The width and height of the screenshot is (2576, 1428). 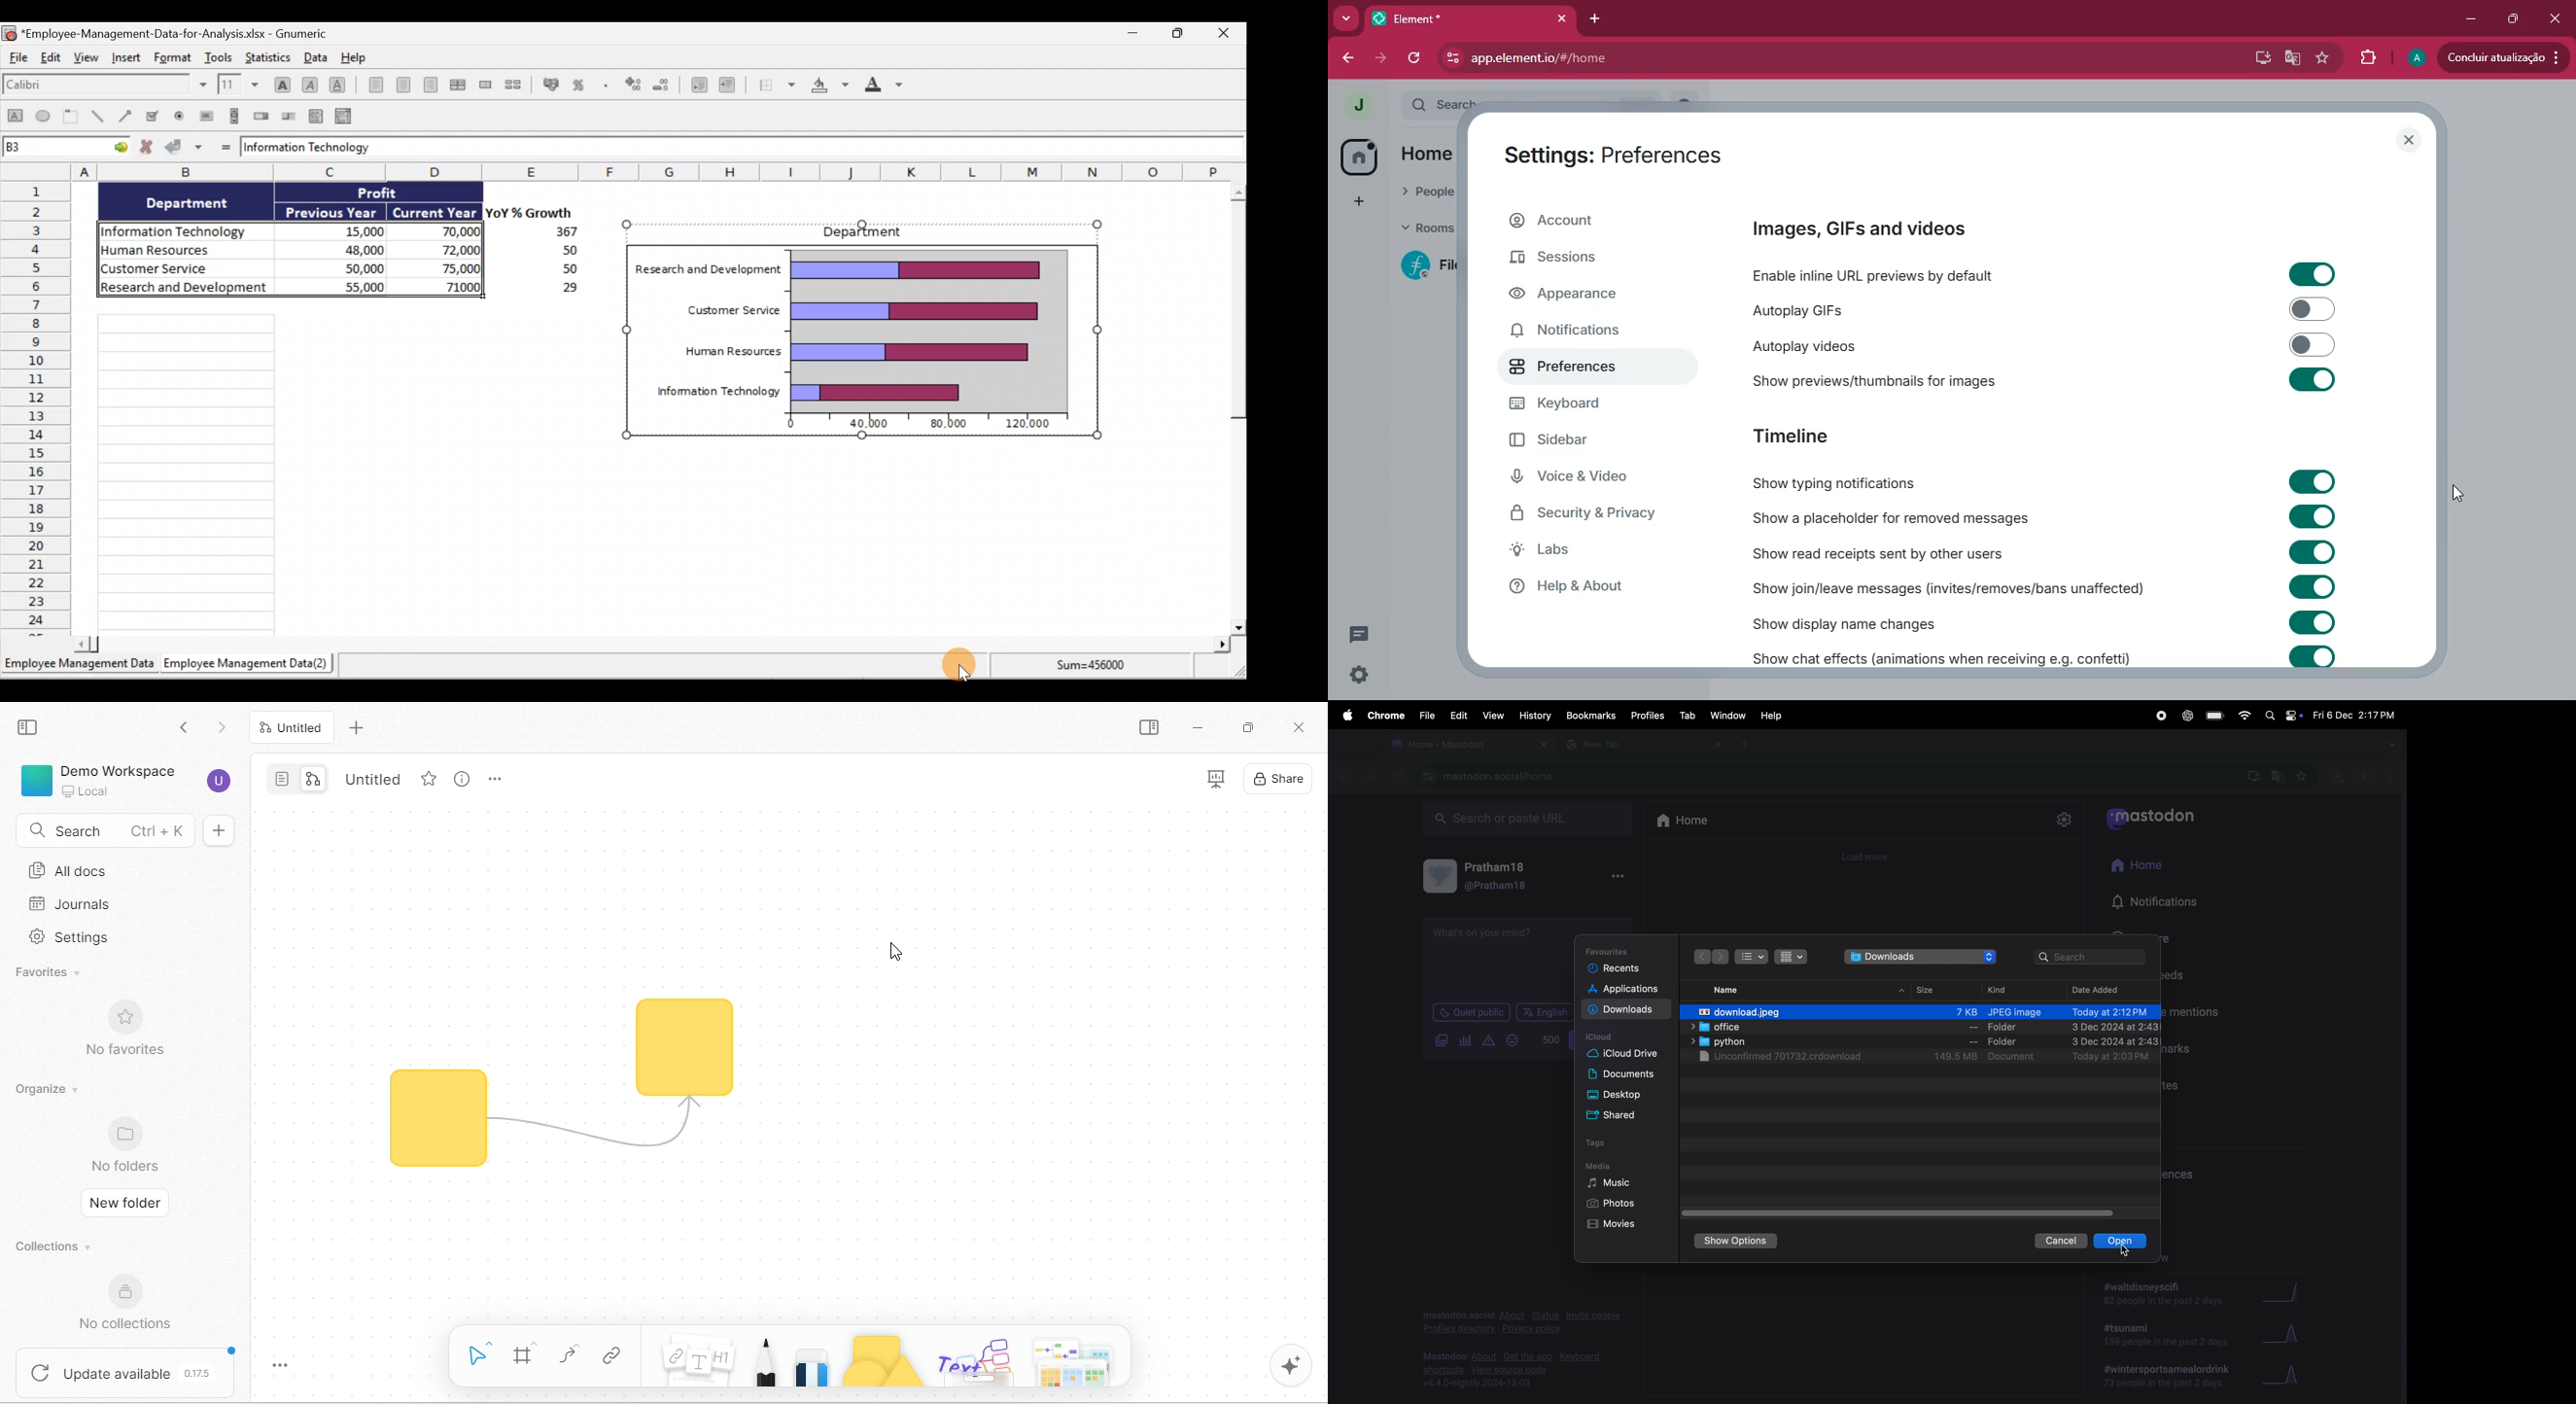 I want to click on show a placeholder for removed messages, so click(x=1902, y=517).